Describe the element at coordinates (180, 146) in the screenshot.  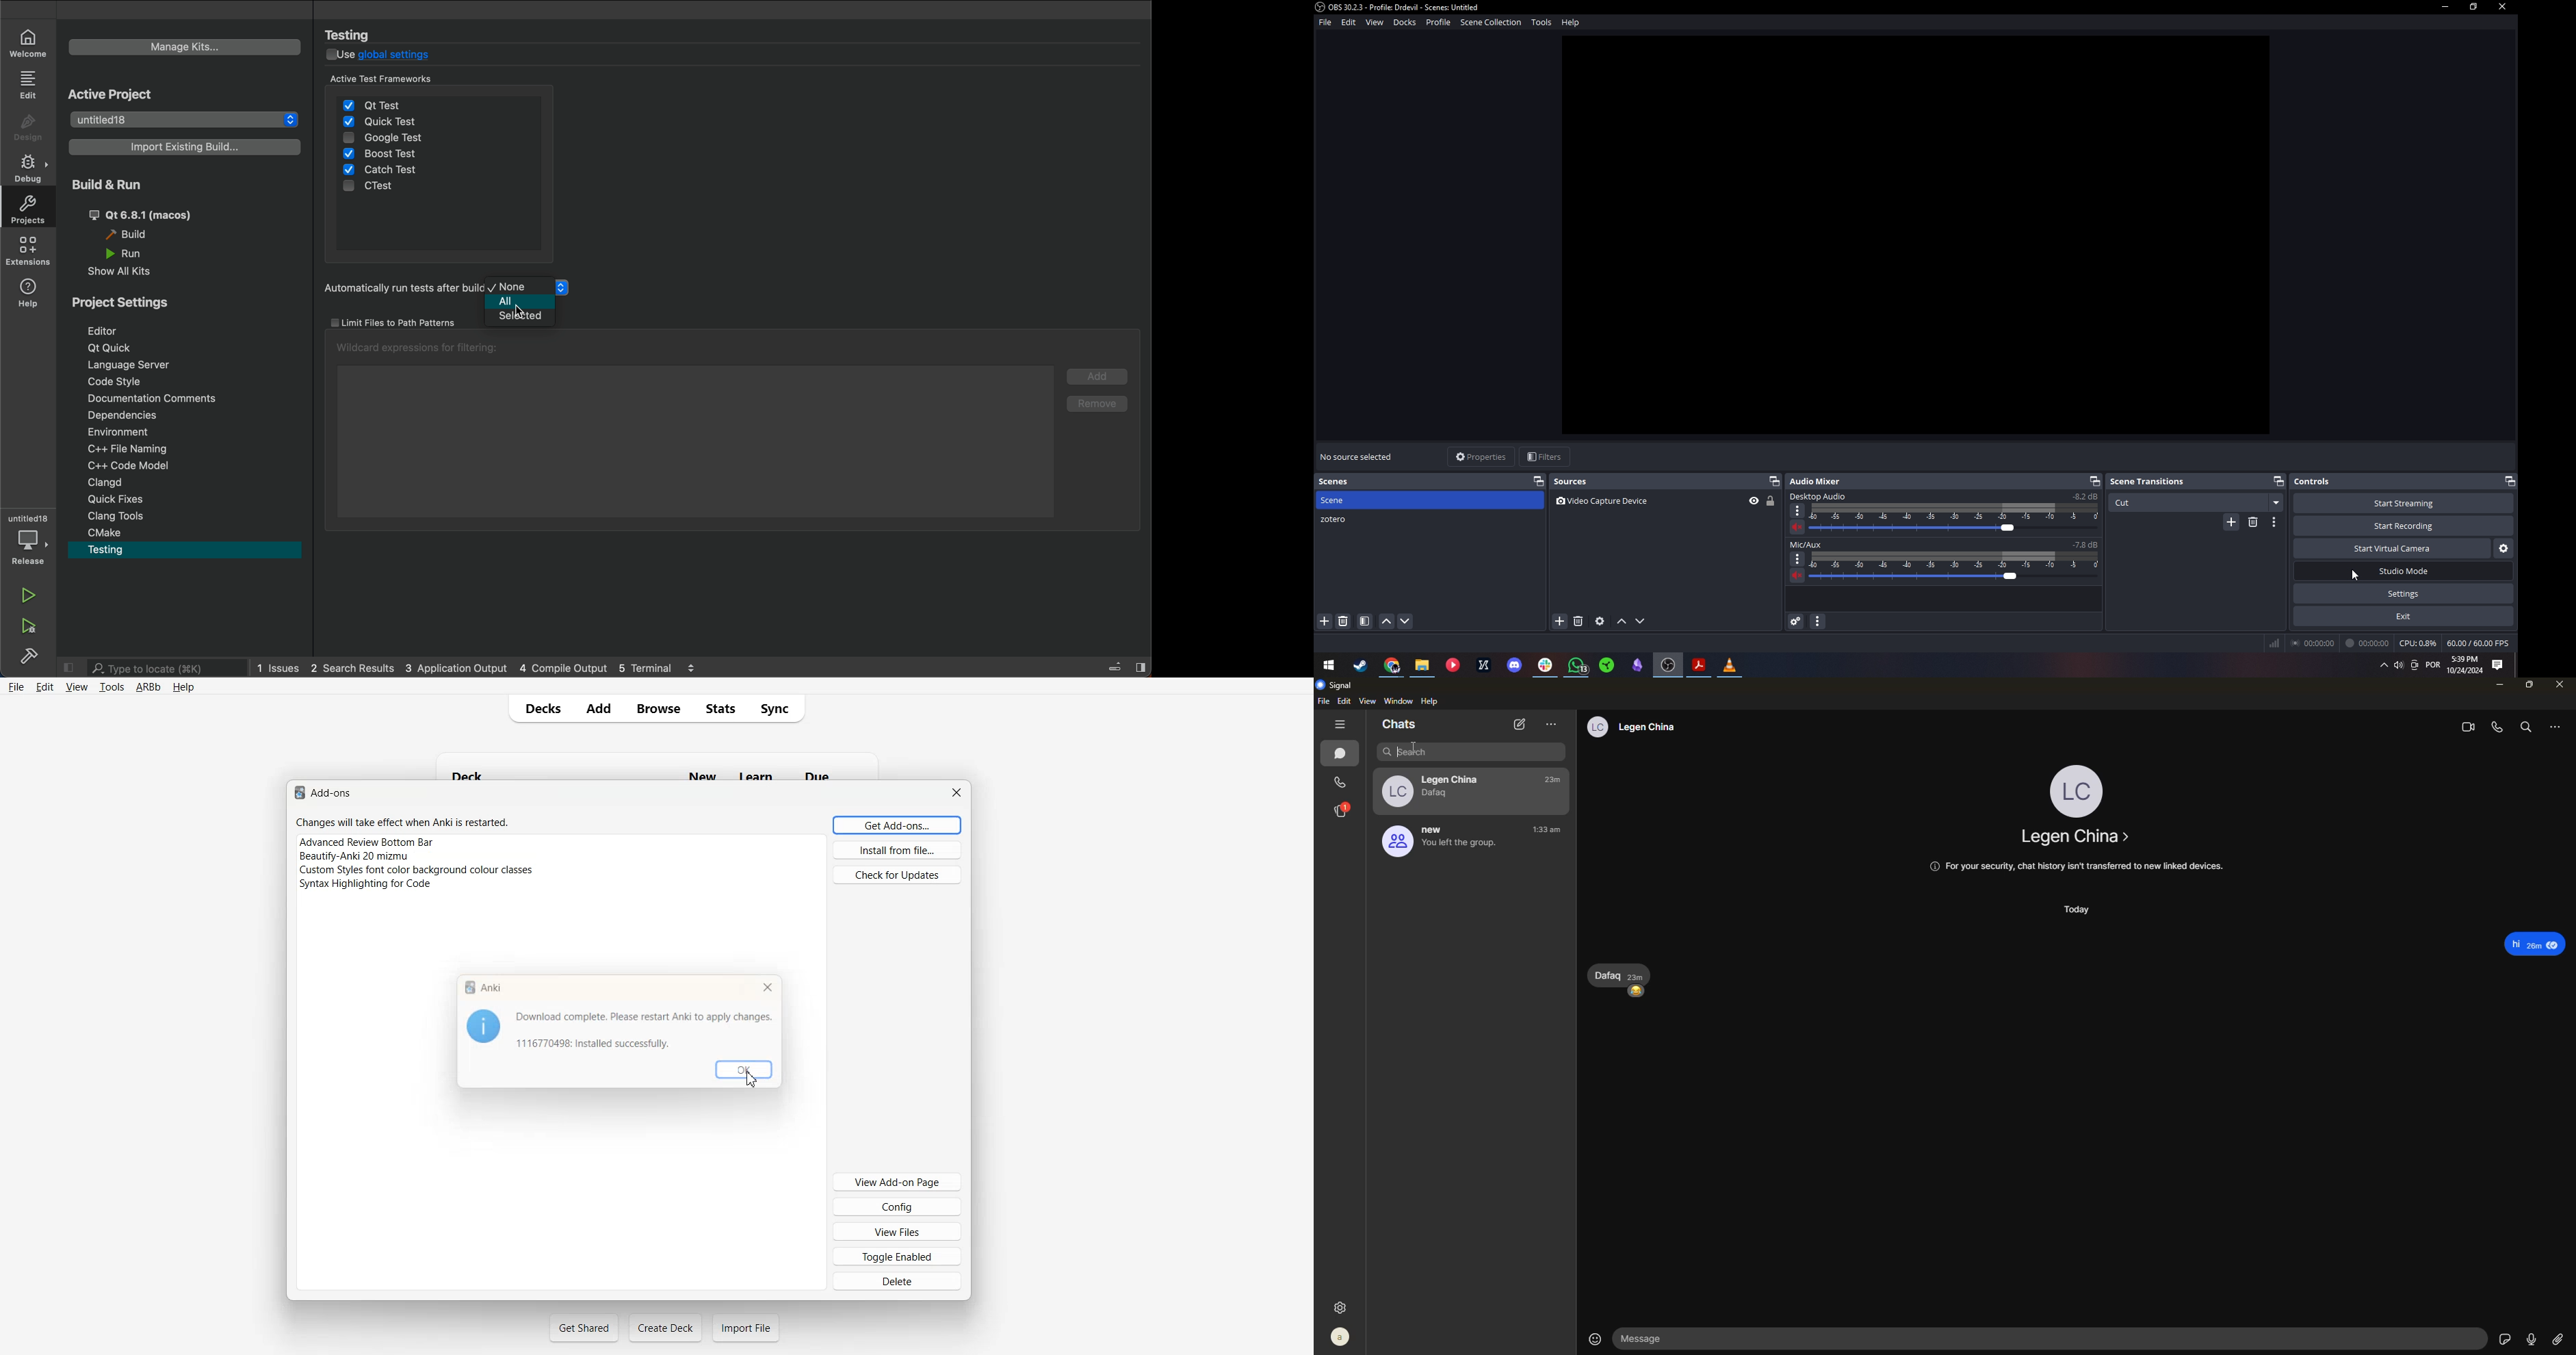
I see `import existing build` at that location.